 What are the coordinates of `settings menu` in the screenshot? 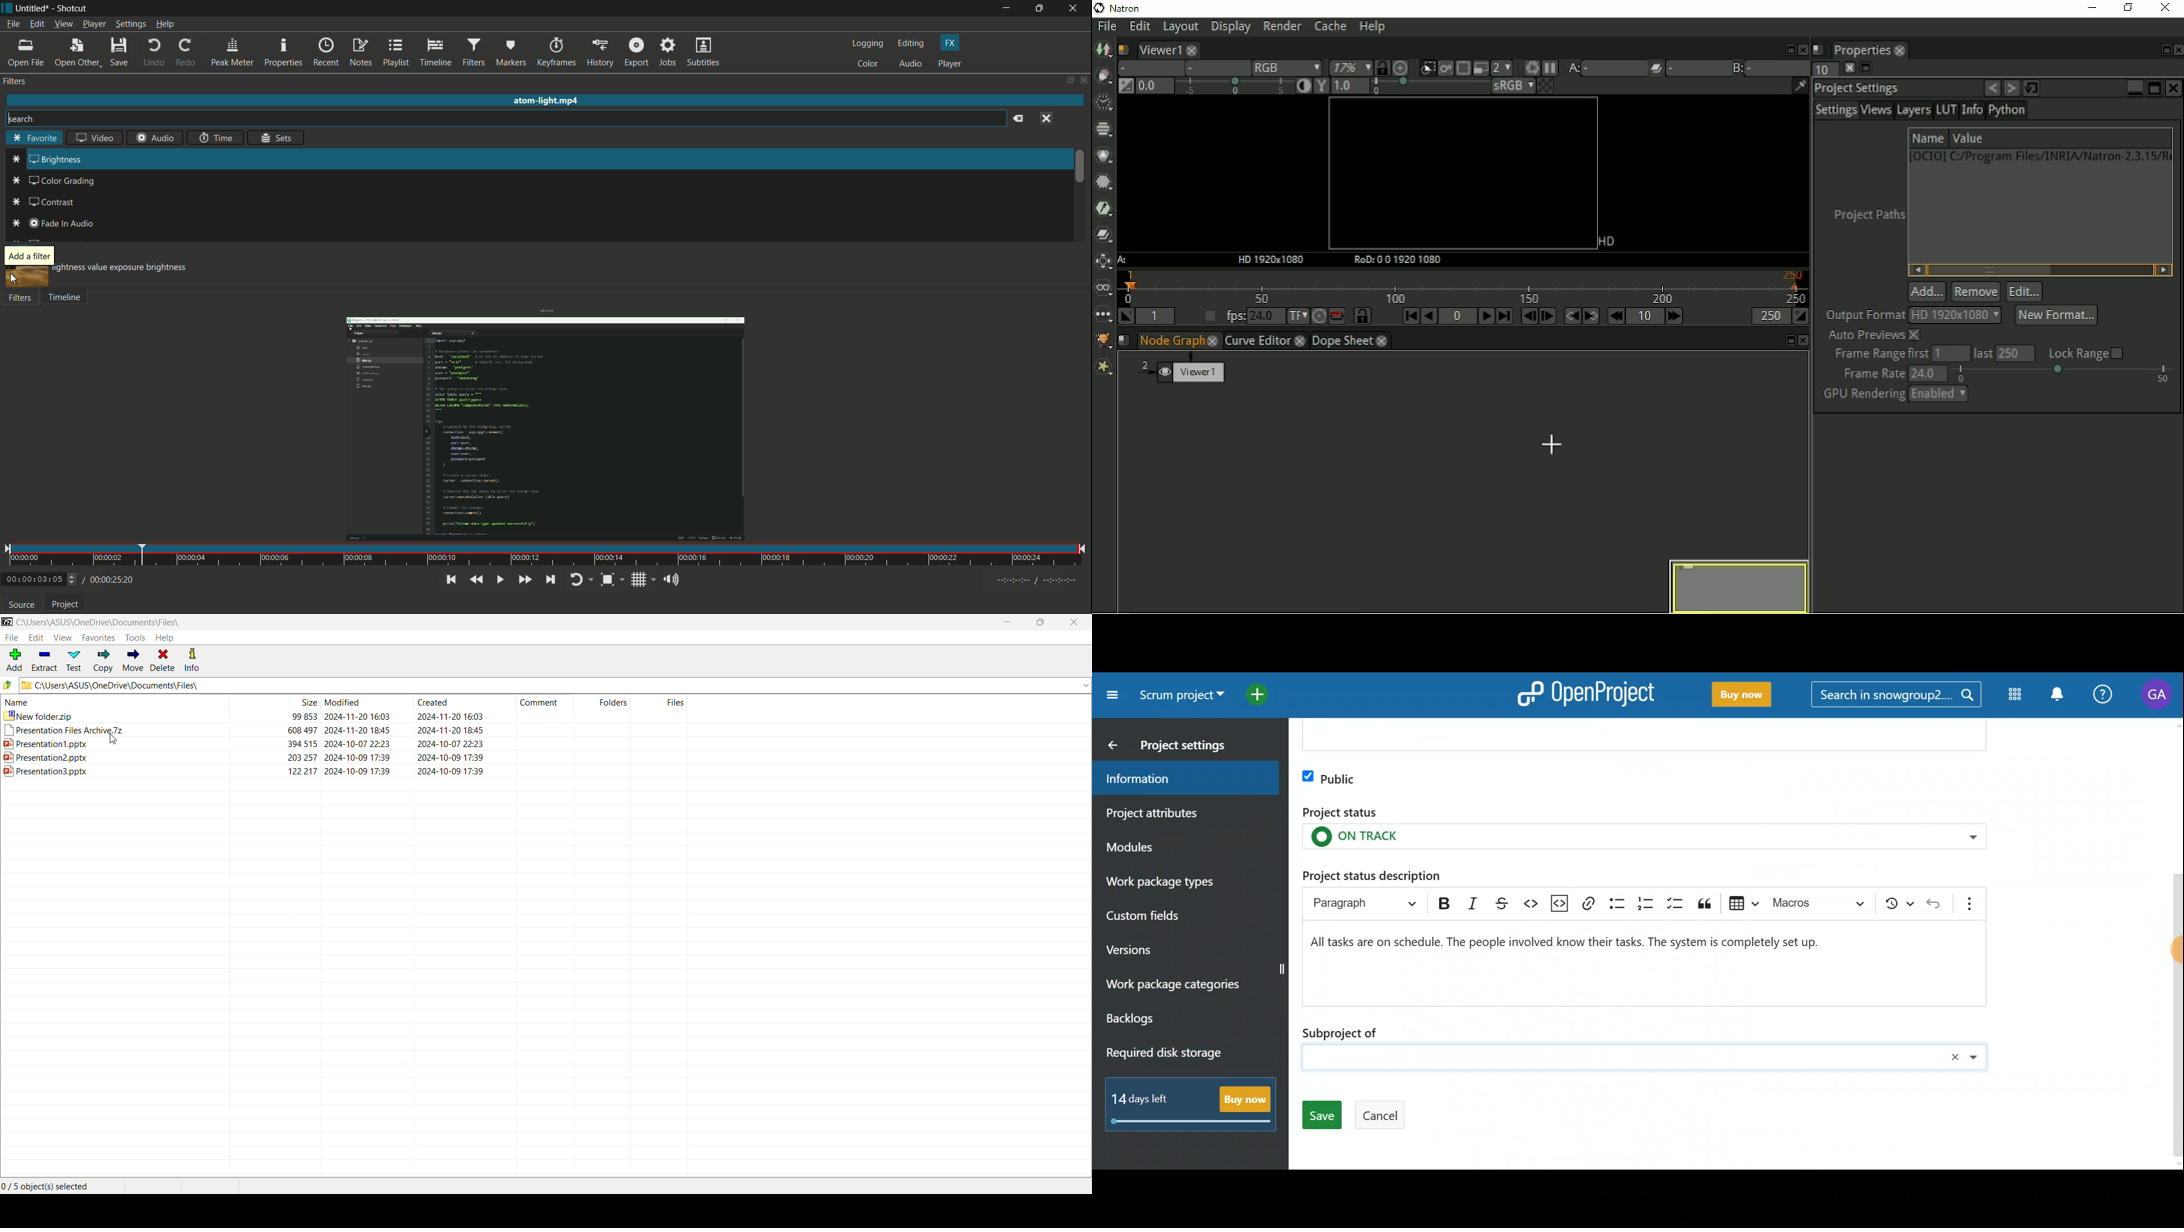 It's located at (131, 24).